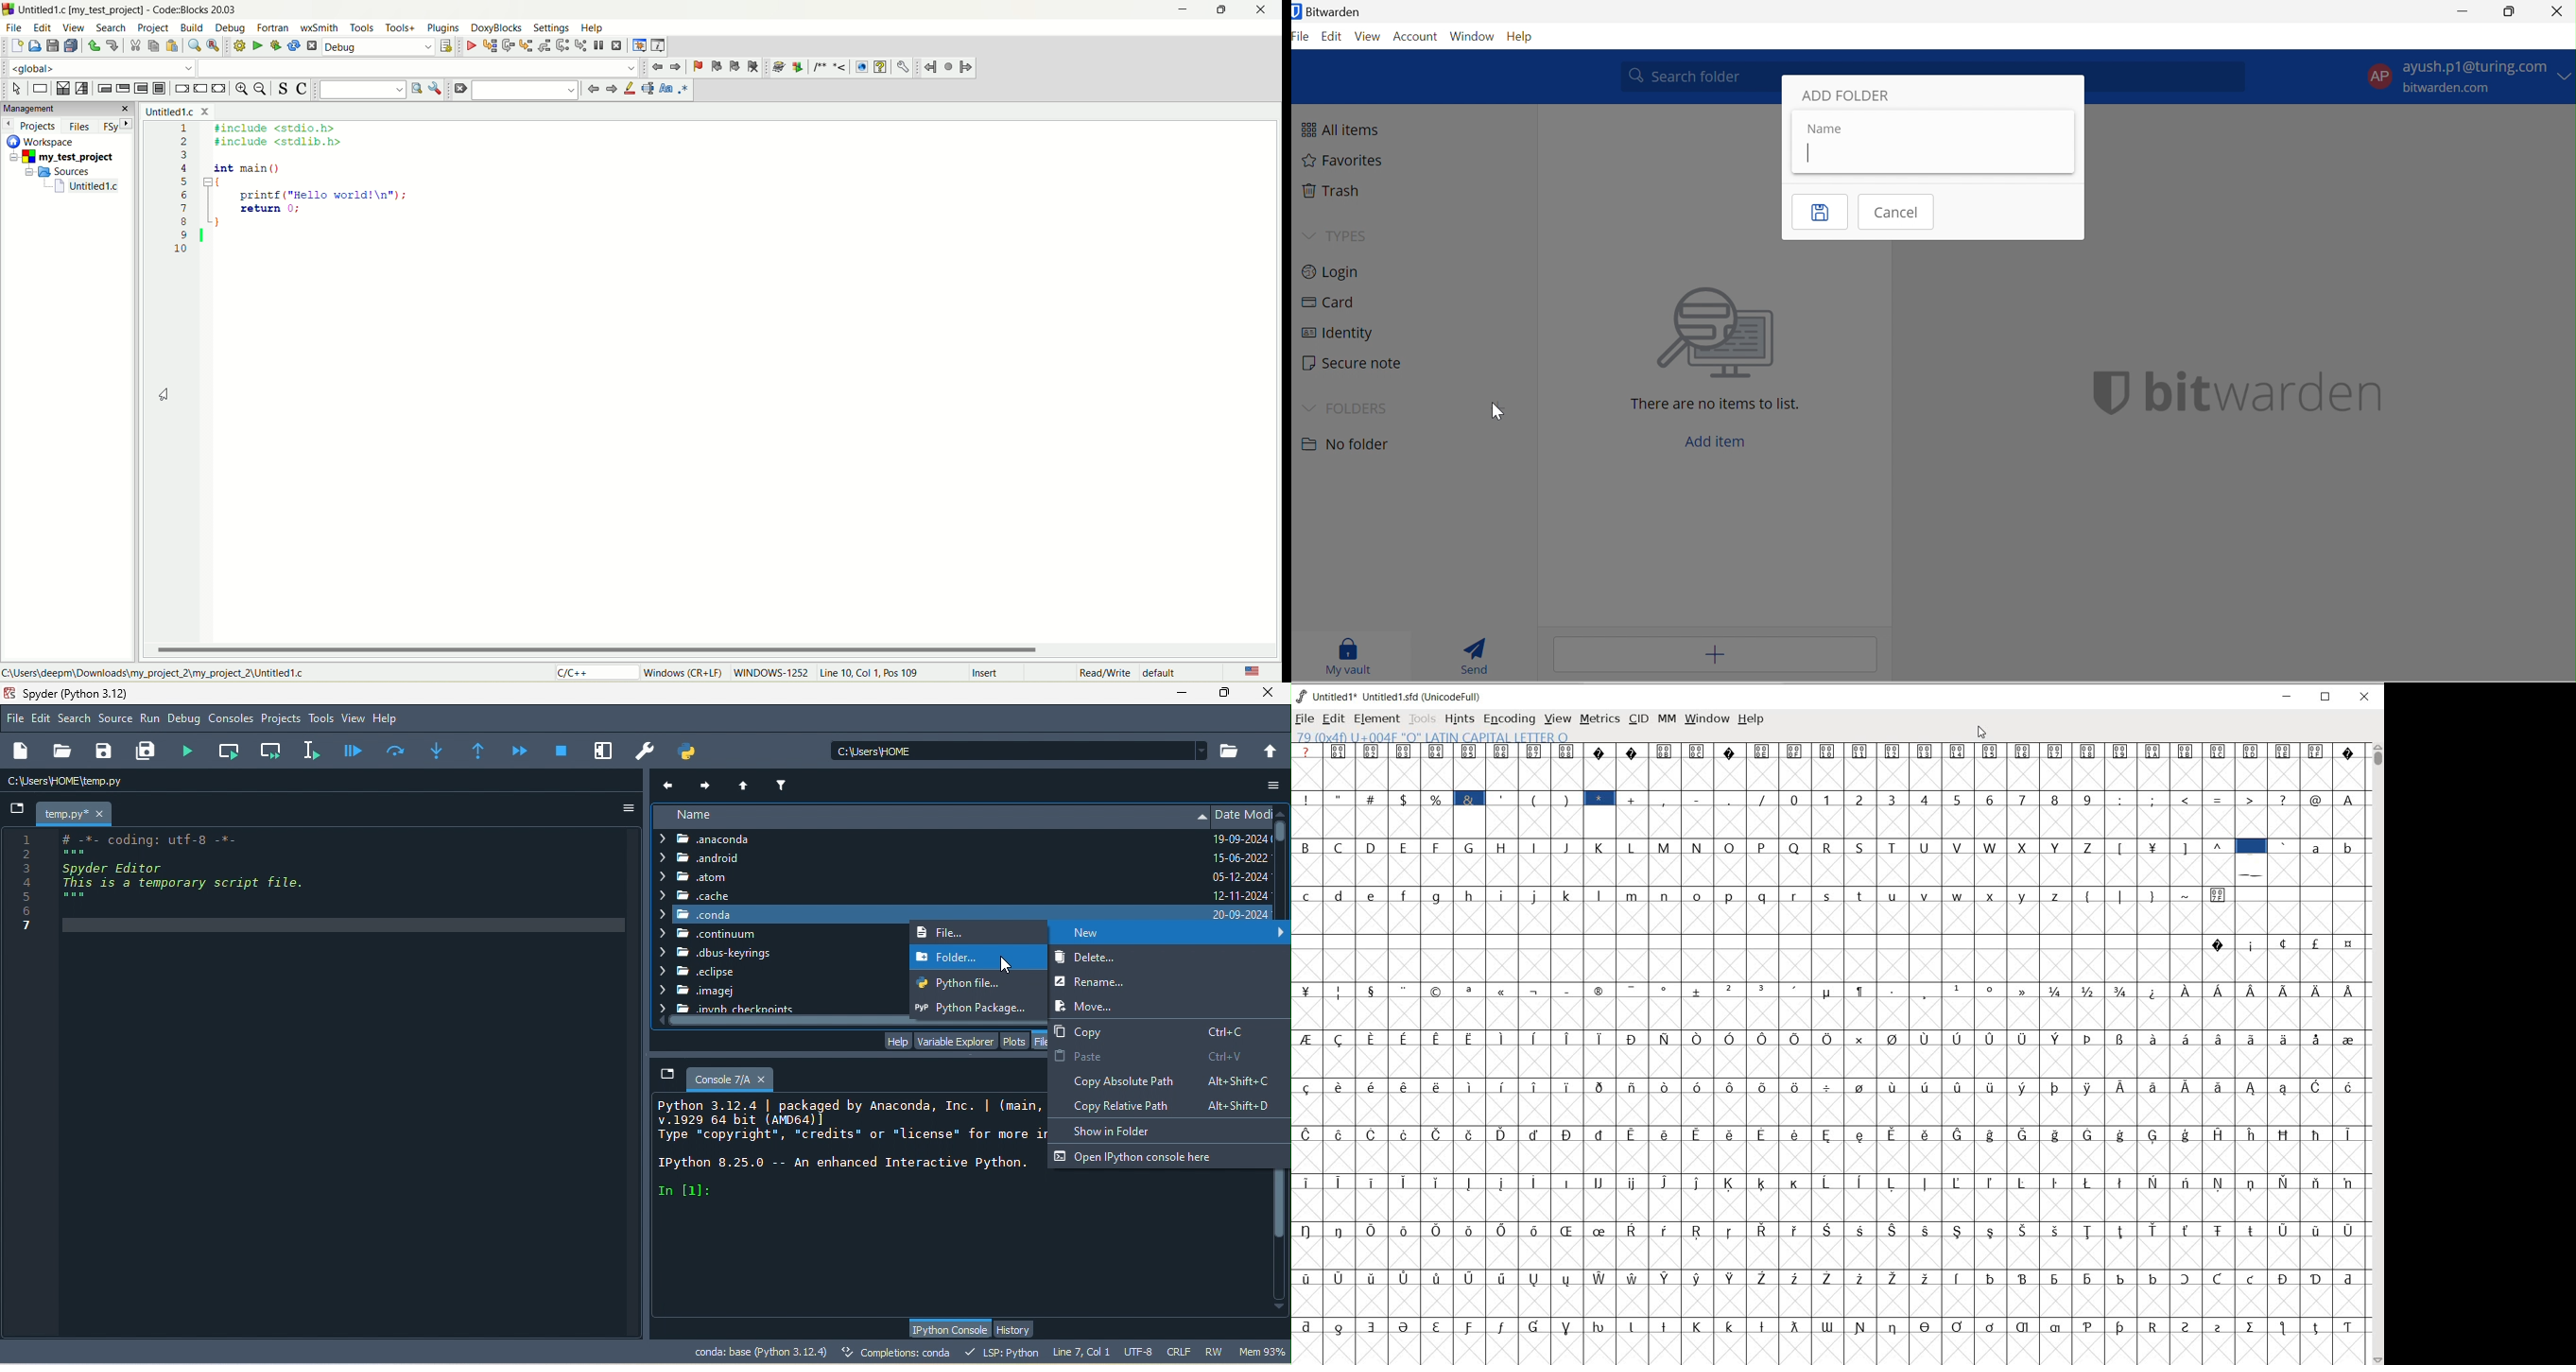 The width and height of the screenshot is (2576, 1372). Describe the element at coordinates (1351, 232) in the screenshot. I see `TYPES` at that location.